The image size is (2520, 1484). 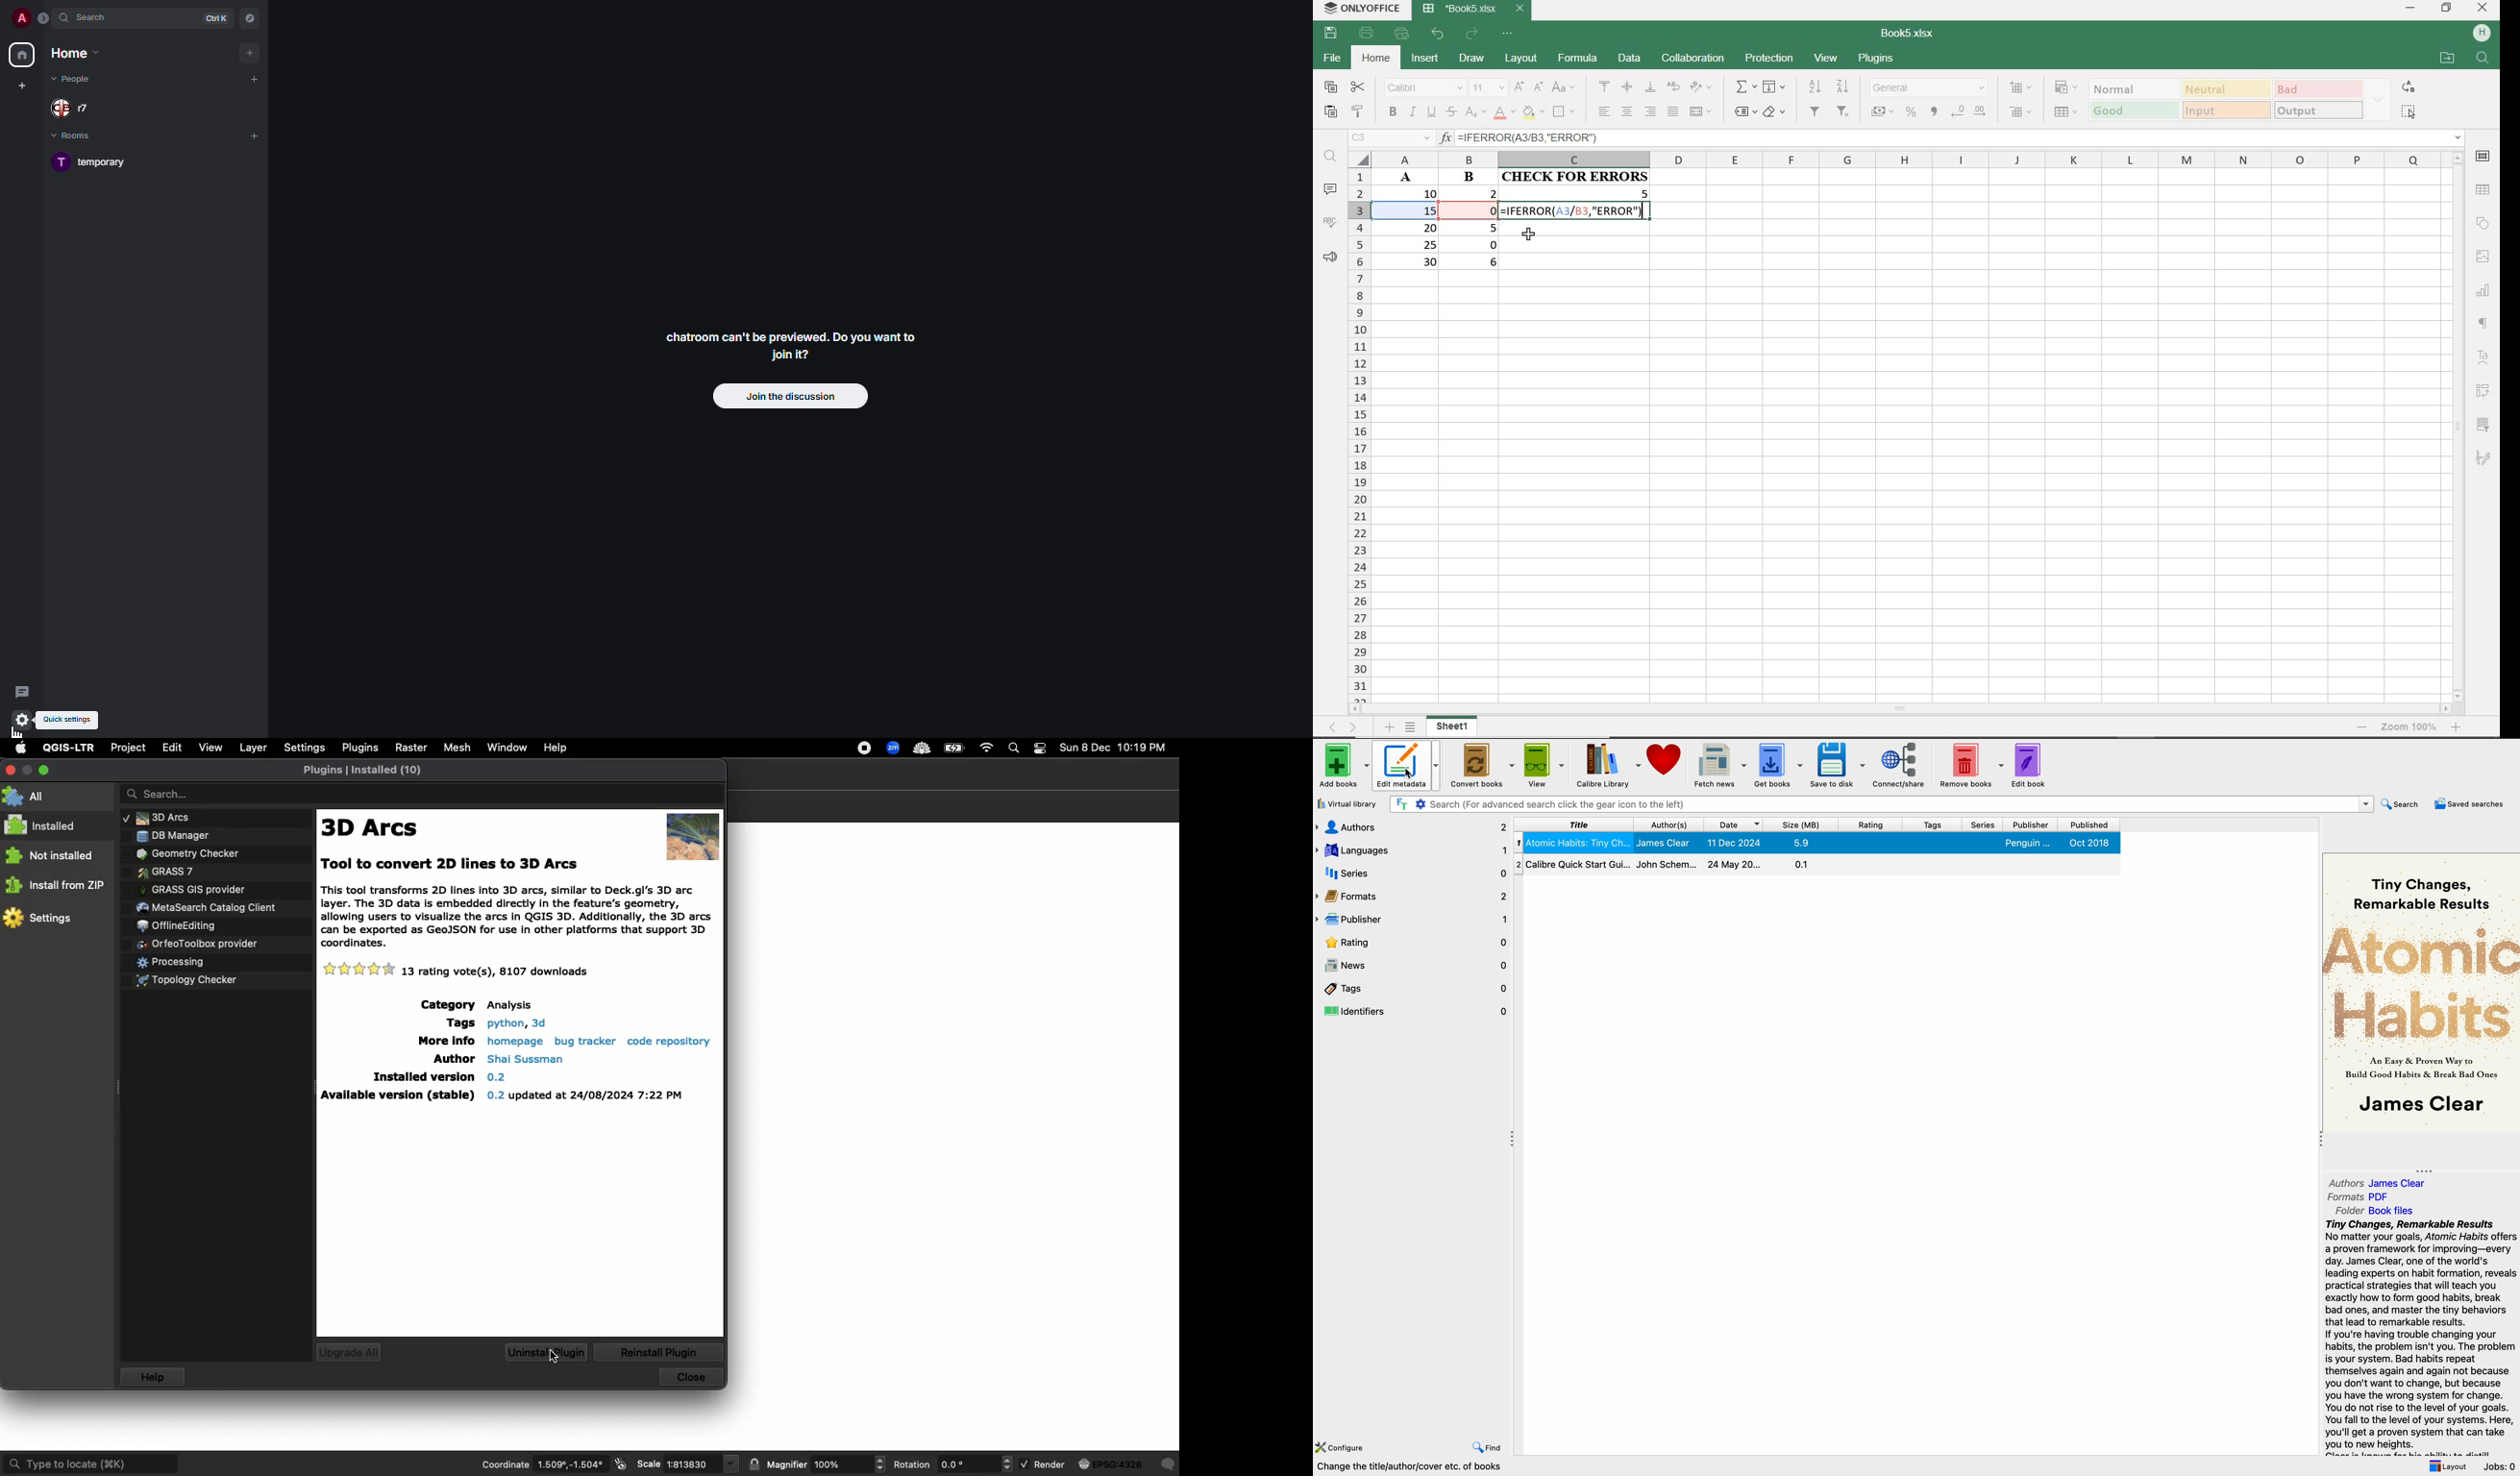 What do you see at coordinates (2461, 426) in the screenshot?
I see `SCROLLBAR` at bounding box center [2461, 426].